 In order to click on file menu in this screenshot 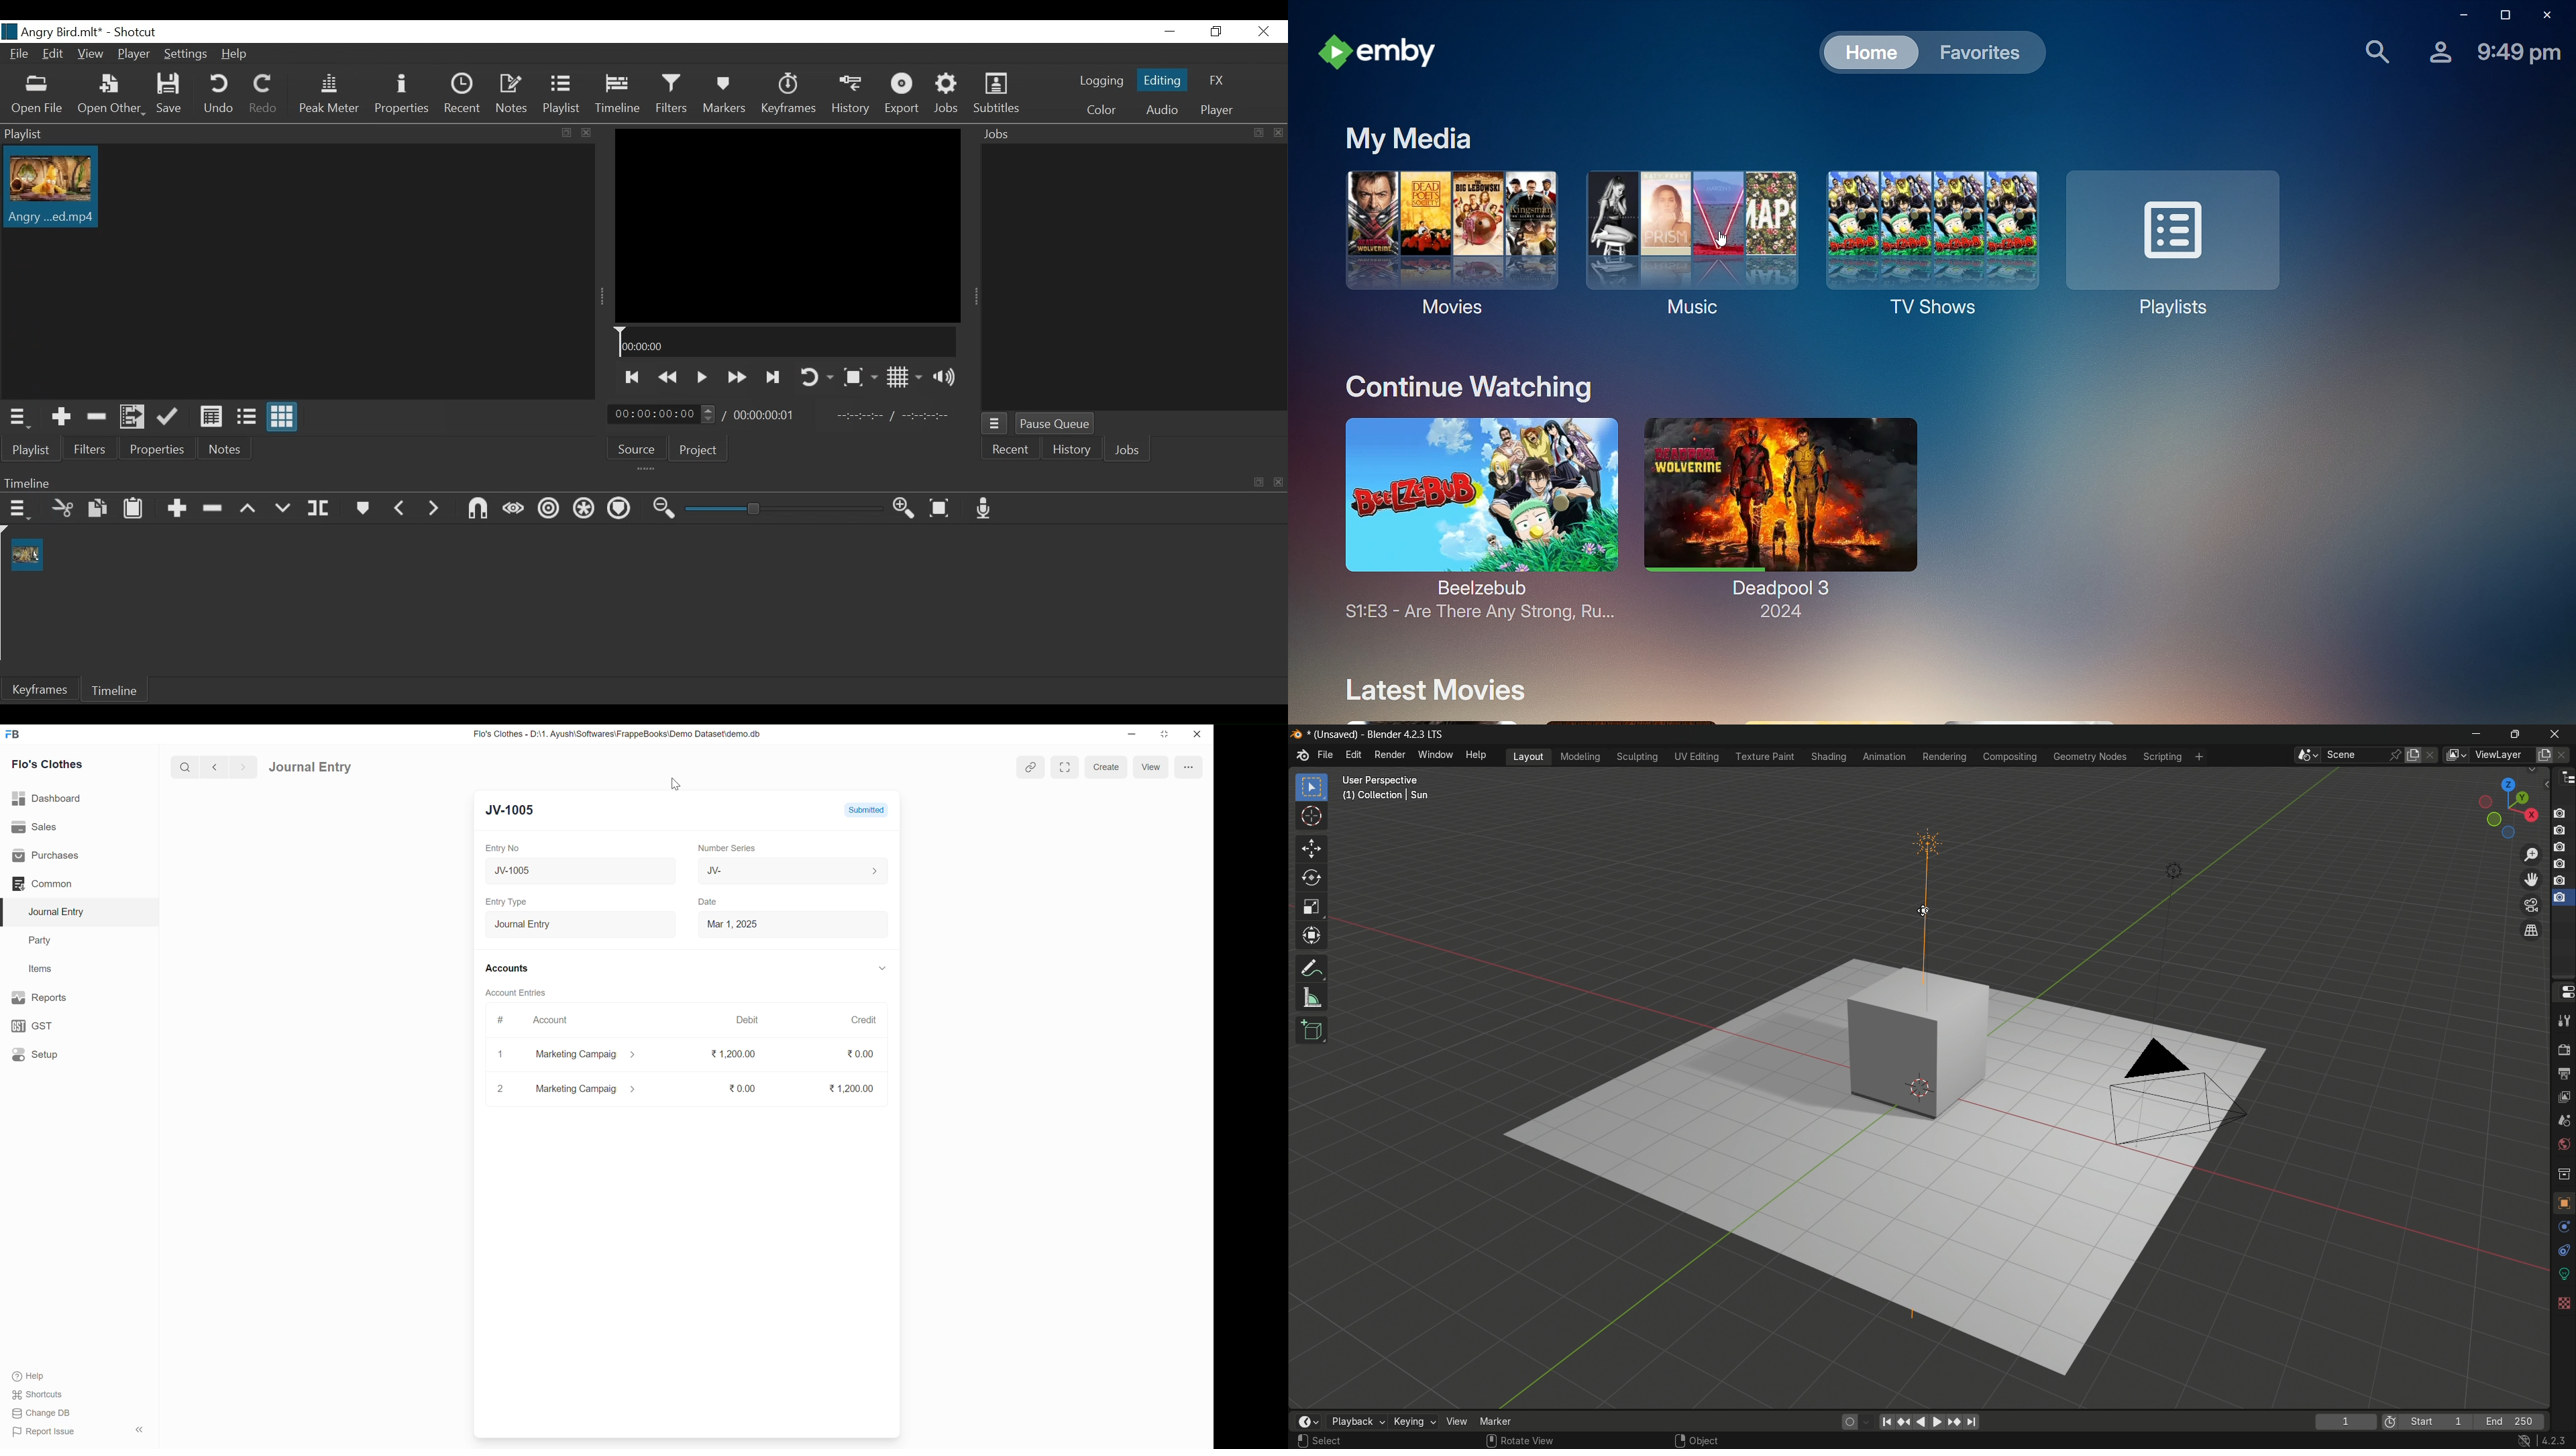, I will do `click(1326, 755)`.